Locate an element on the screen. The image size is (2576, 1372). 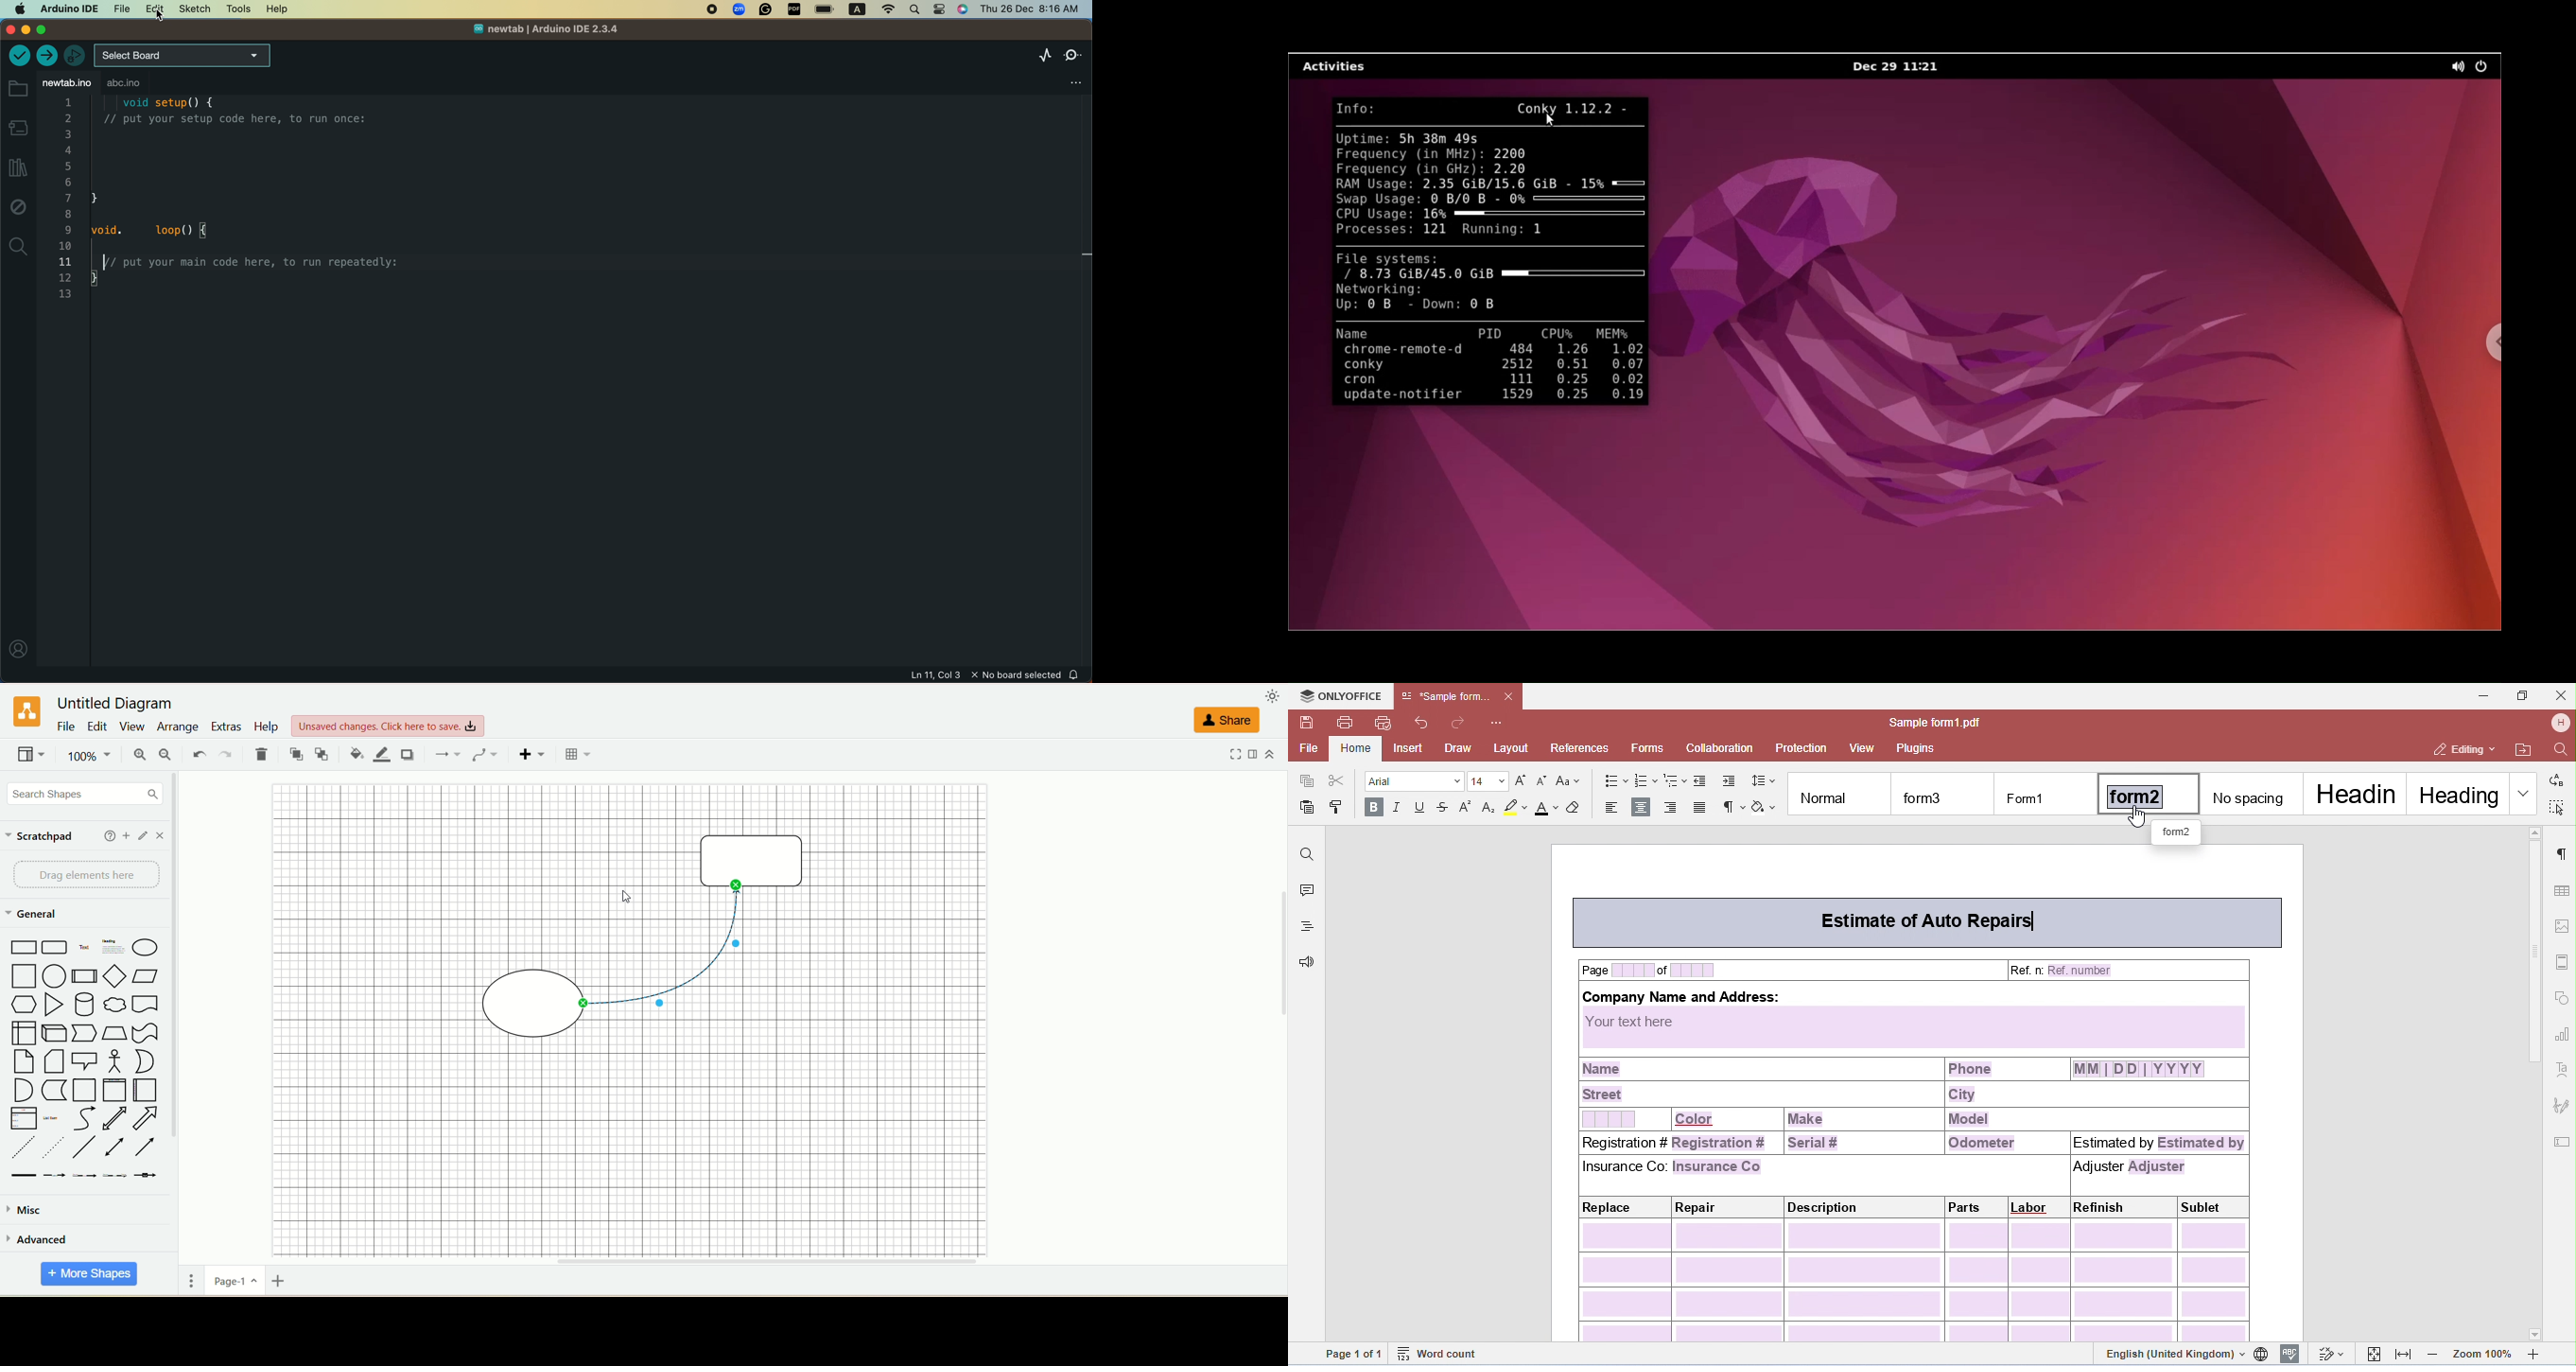
general is located at coordinates (33, 915).